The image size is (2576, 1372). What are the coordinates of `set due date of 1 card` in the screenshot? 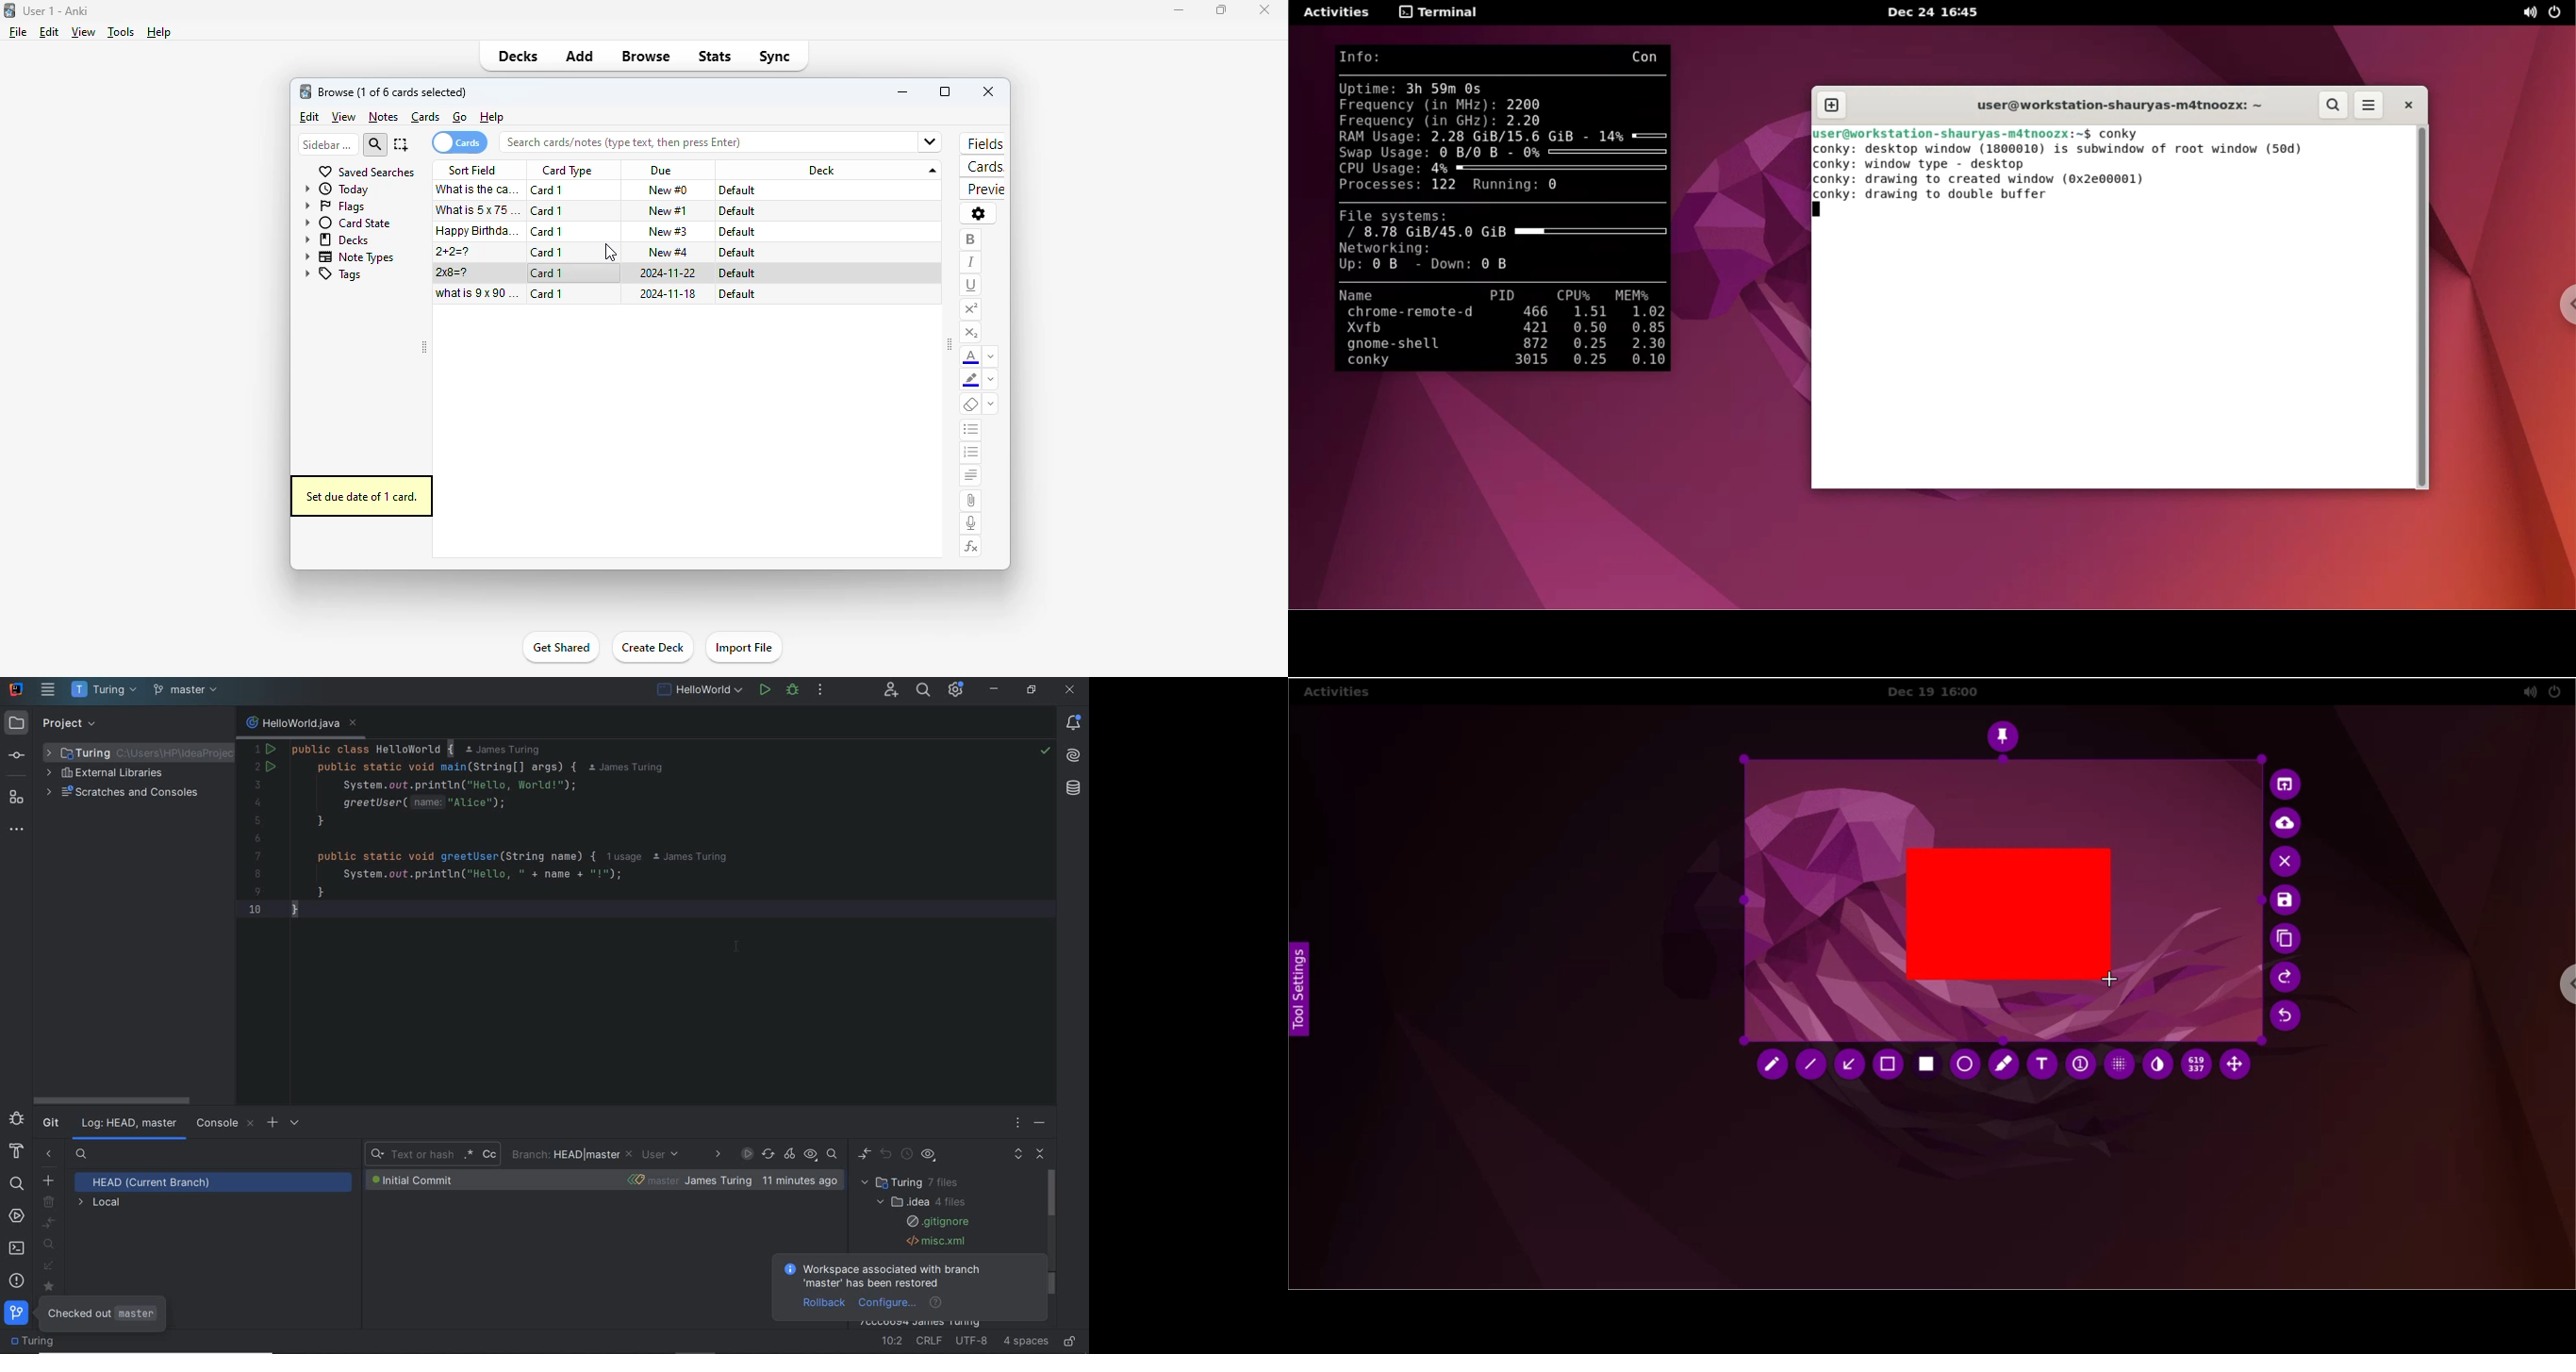 It's located at (364, 496).